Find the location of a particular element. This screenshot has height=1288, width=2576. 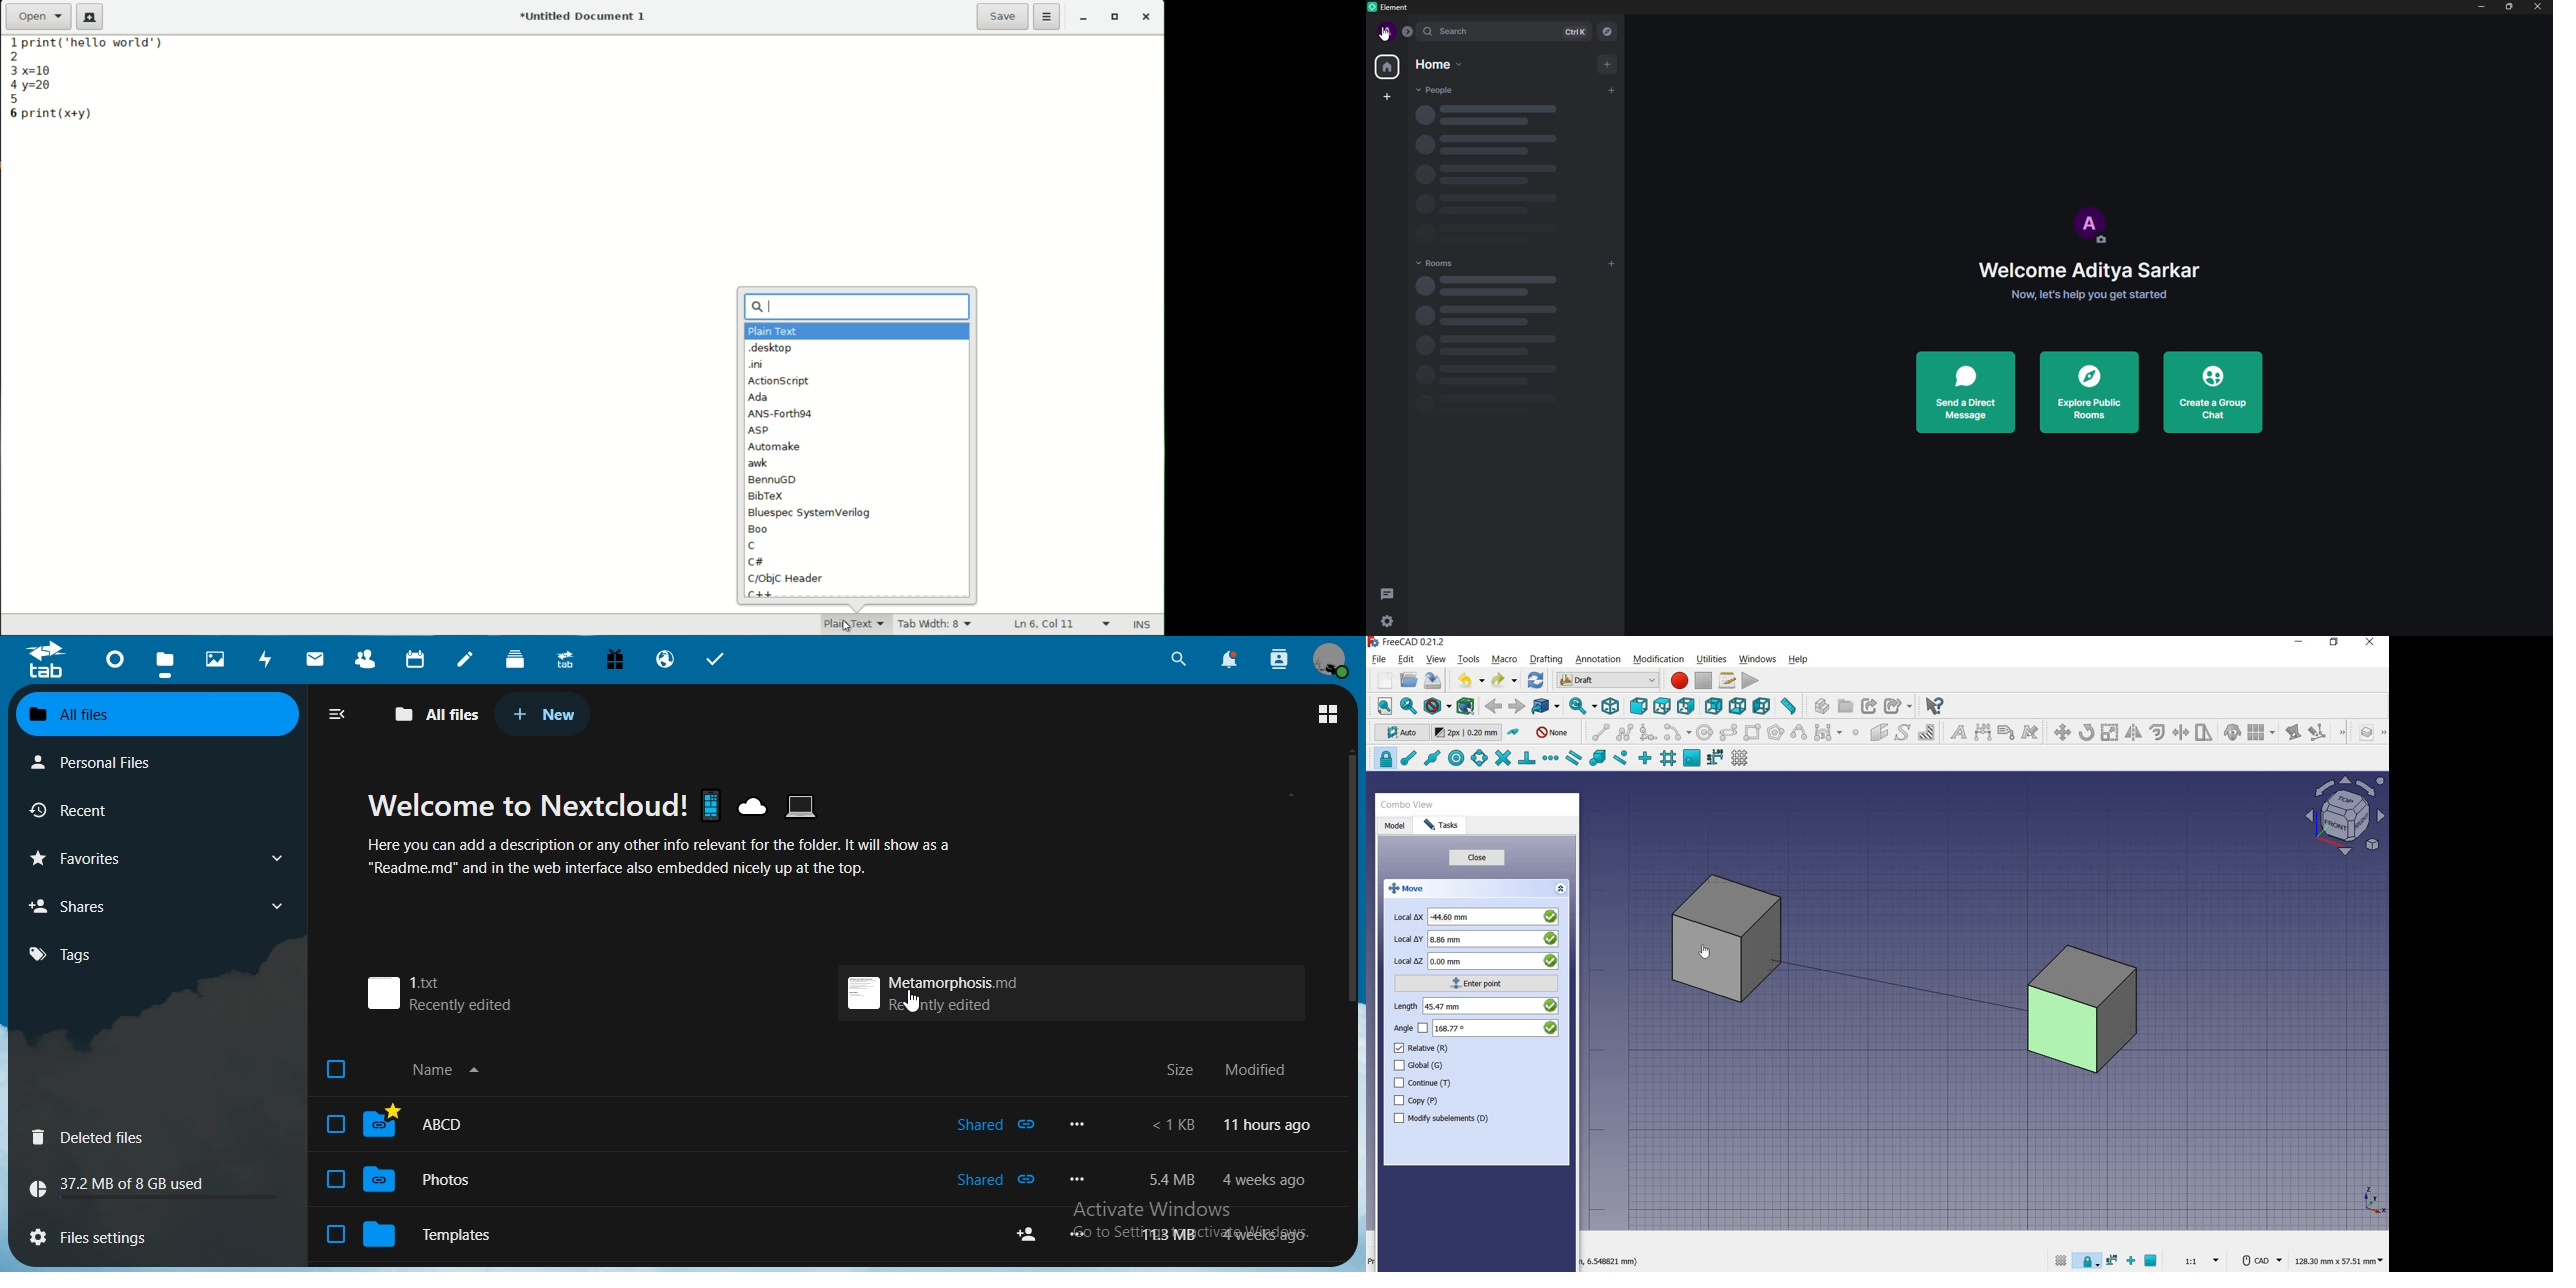

annotation styles is located at coordinates (2031, 733).